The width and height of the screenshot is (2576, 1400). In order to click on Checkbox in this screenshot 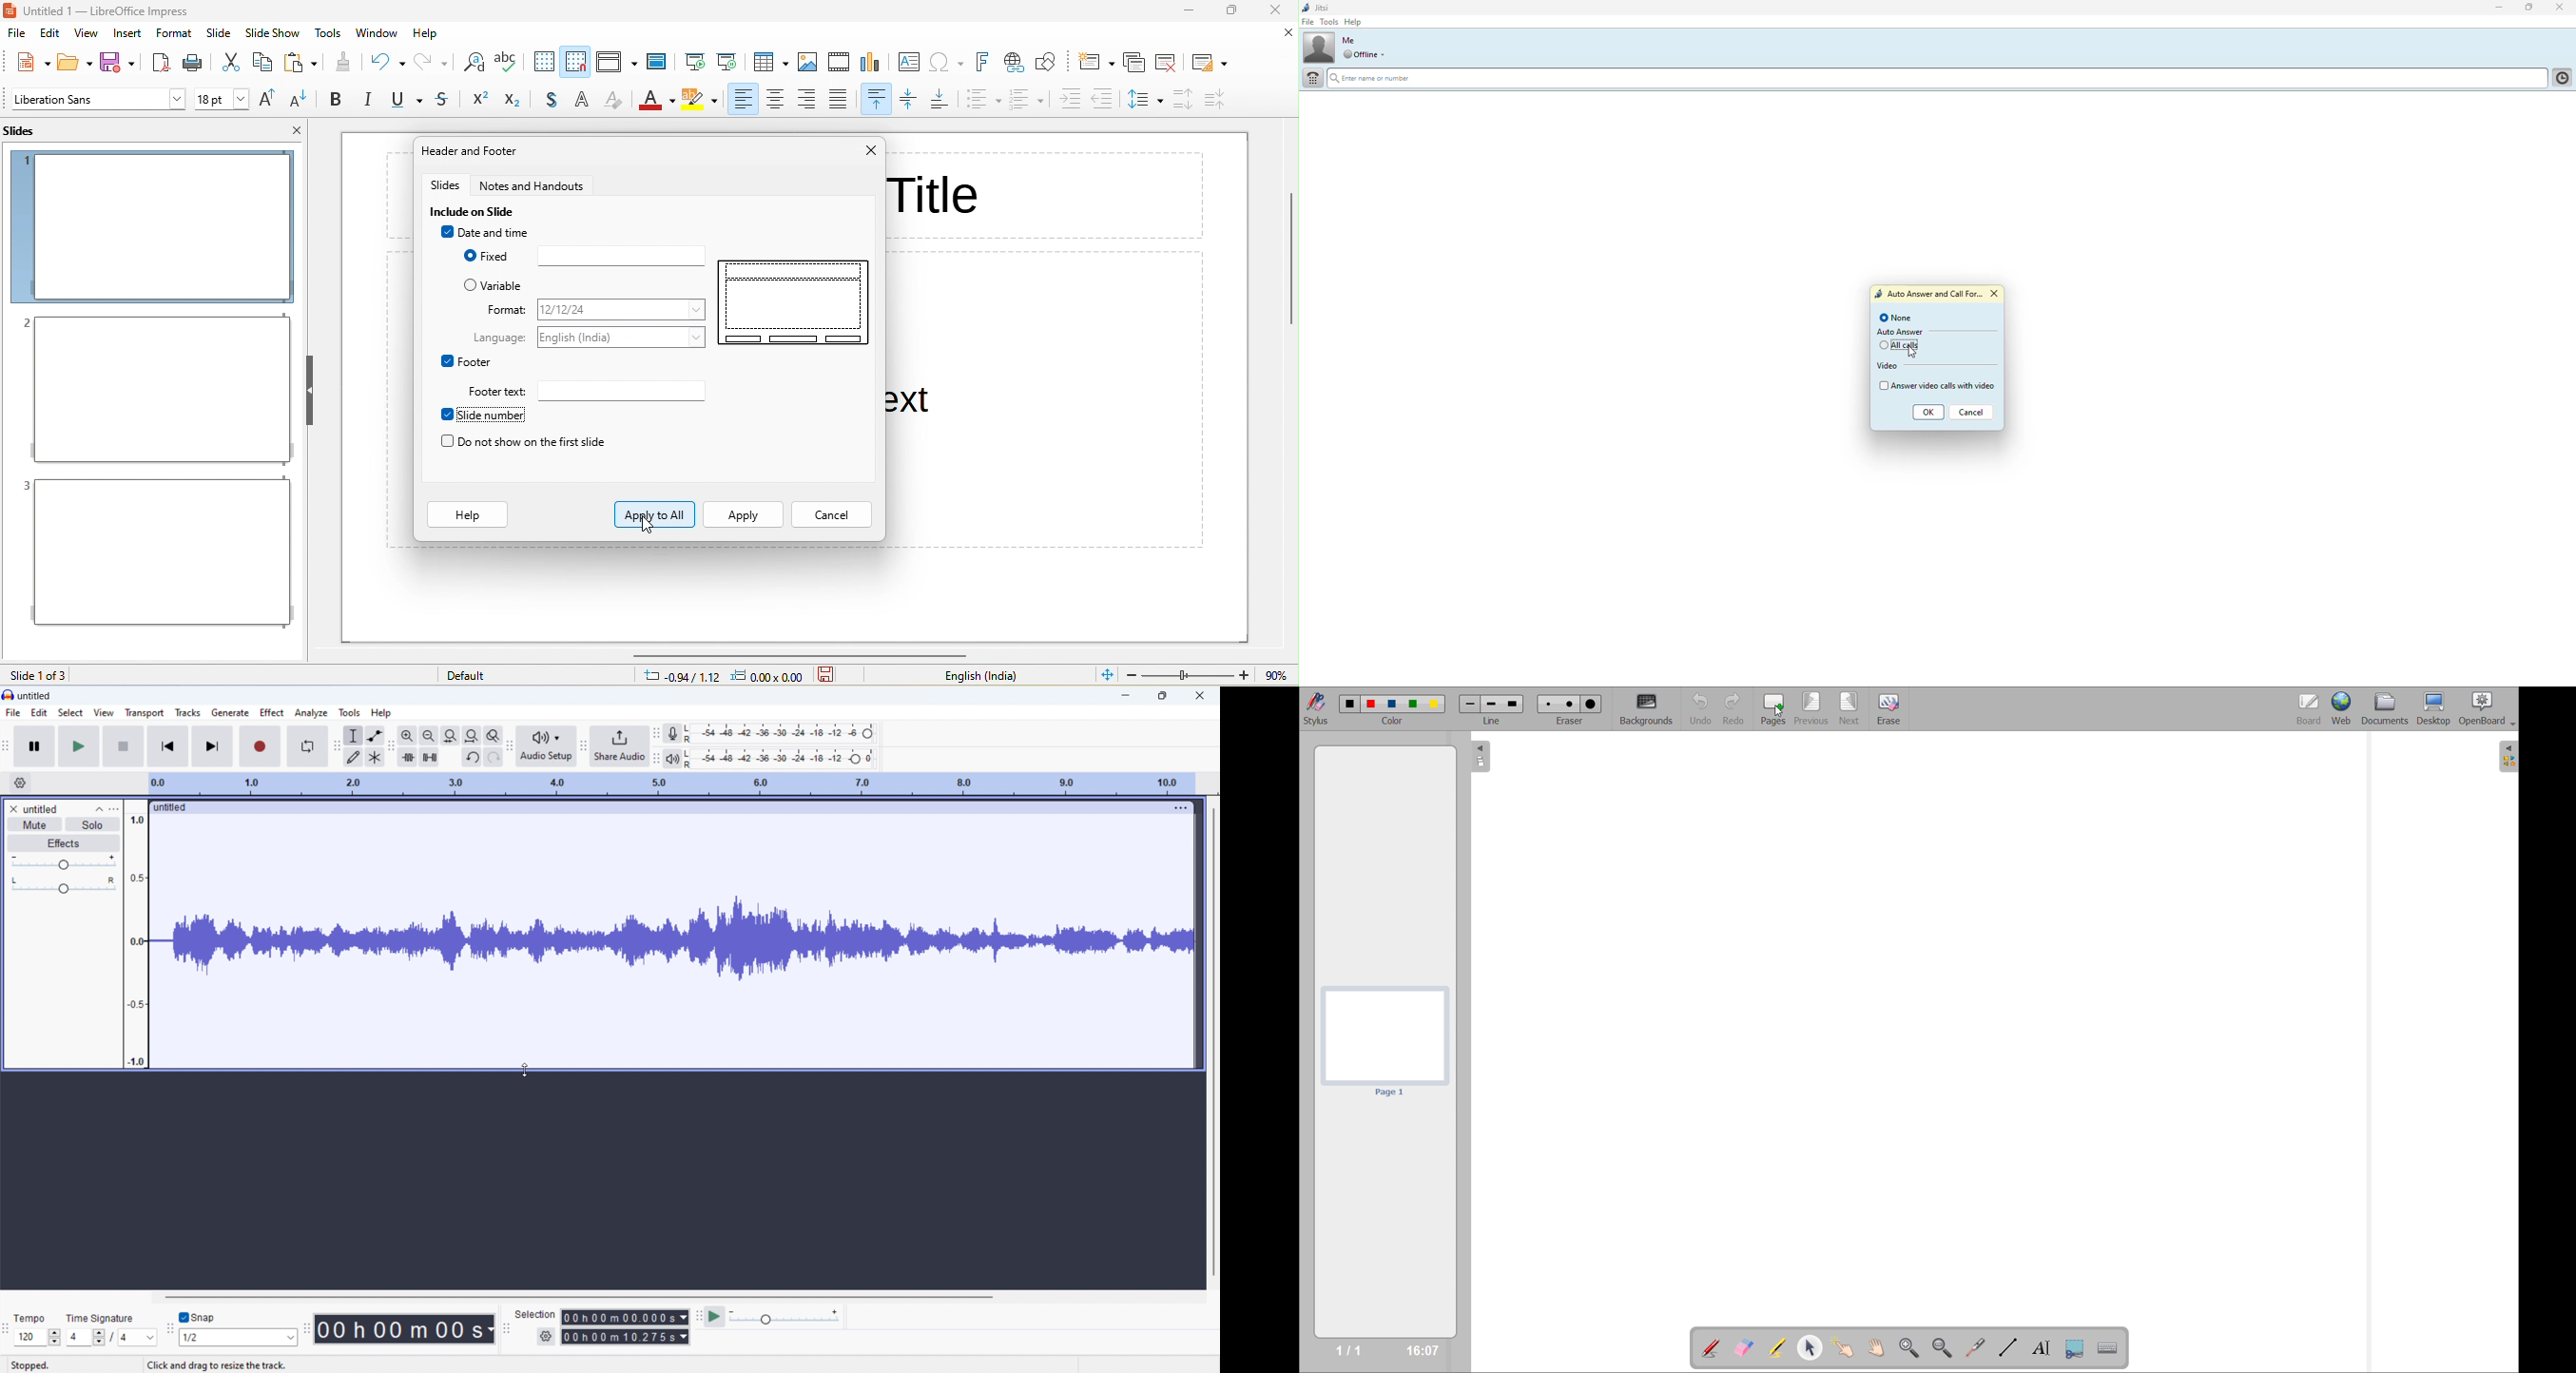, I will do `click(446, 360)`.